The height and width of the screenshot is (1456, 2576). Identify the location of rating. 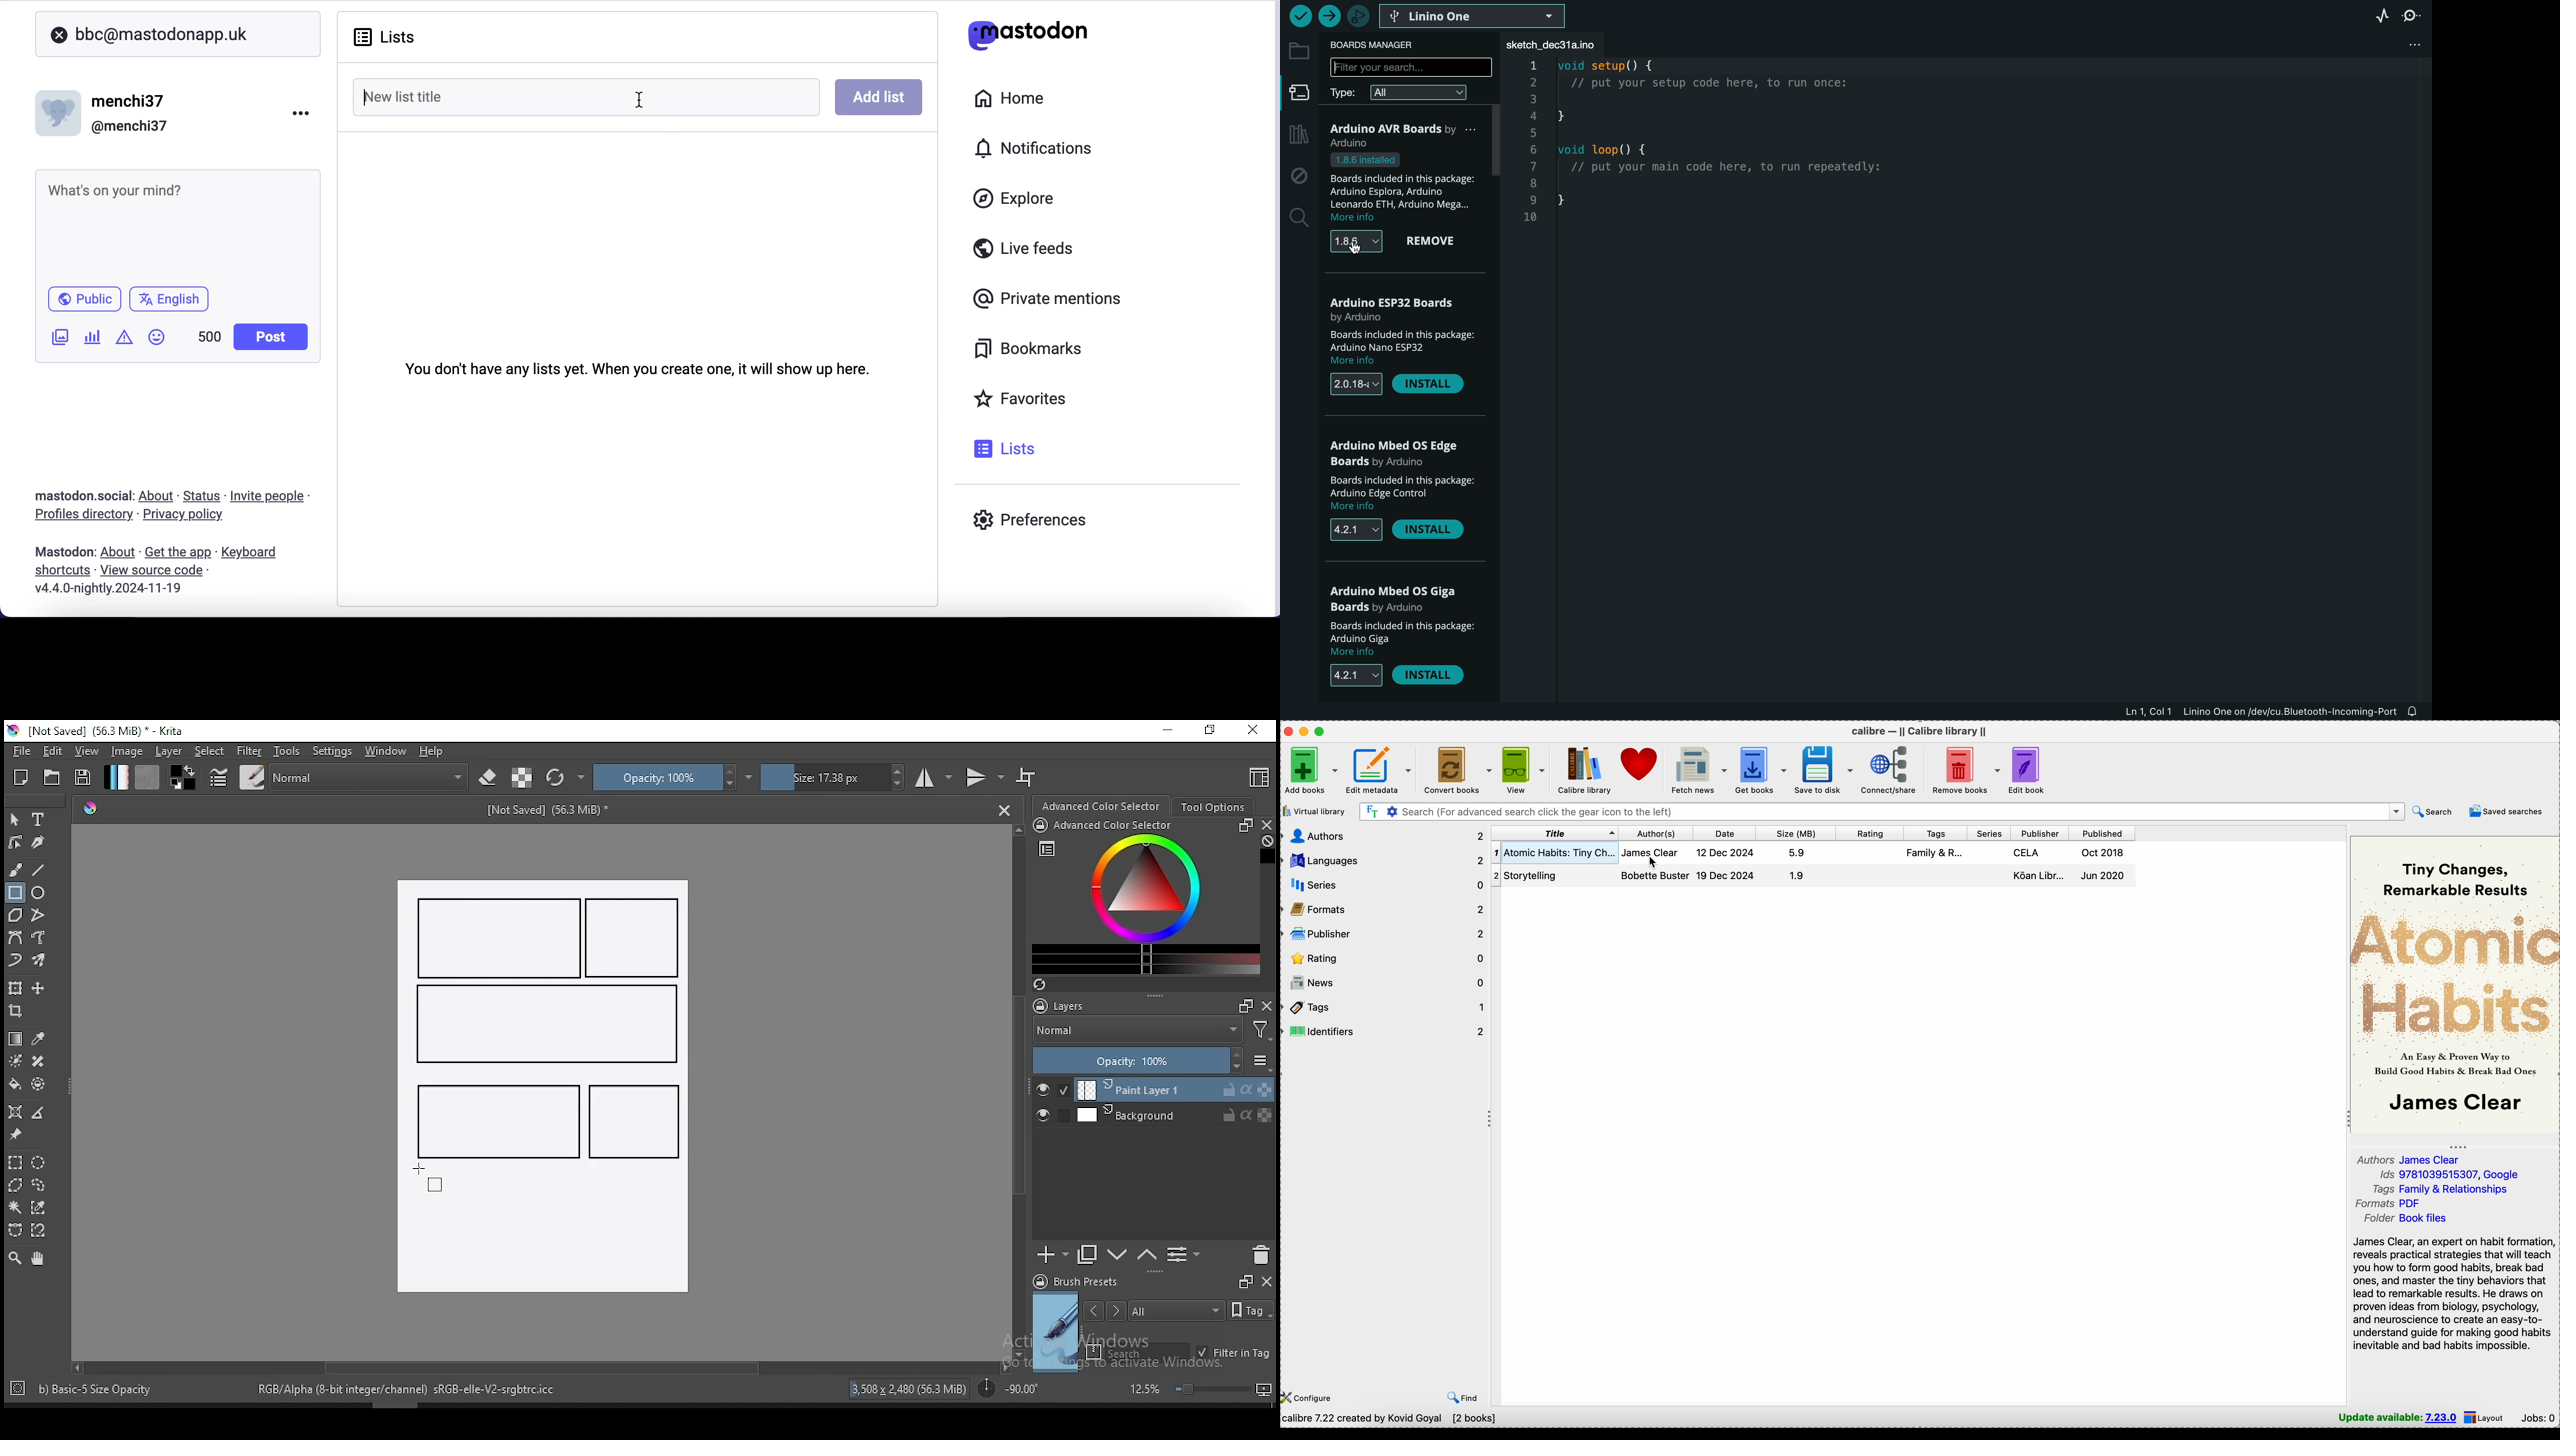
(1386, 959).